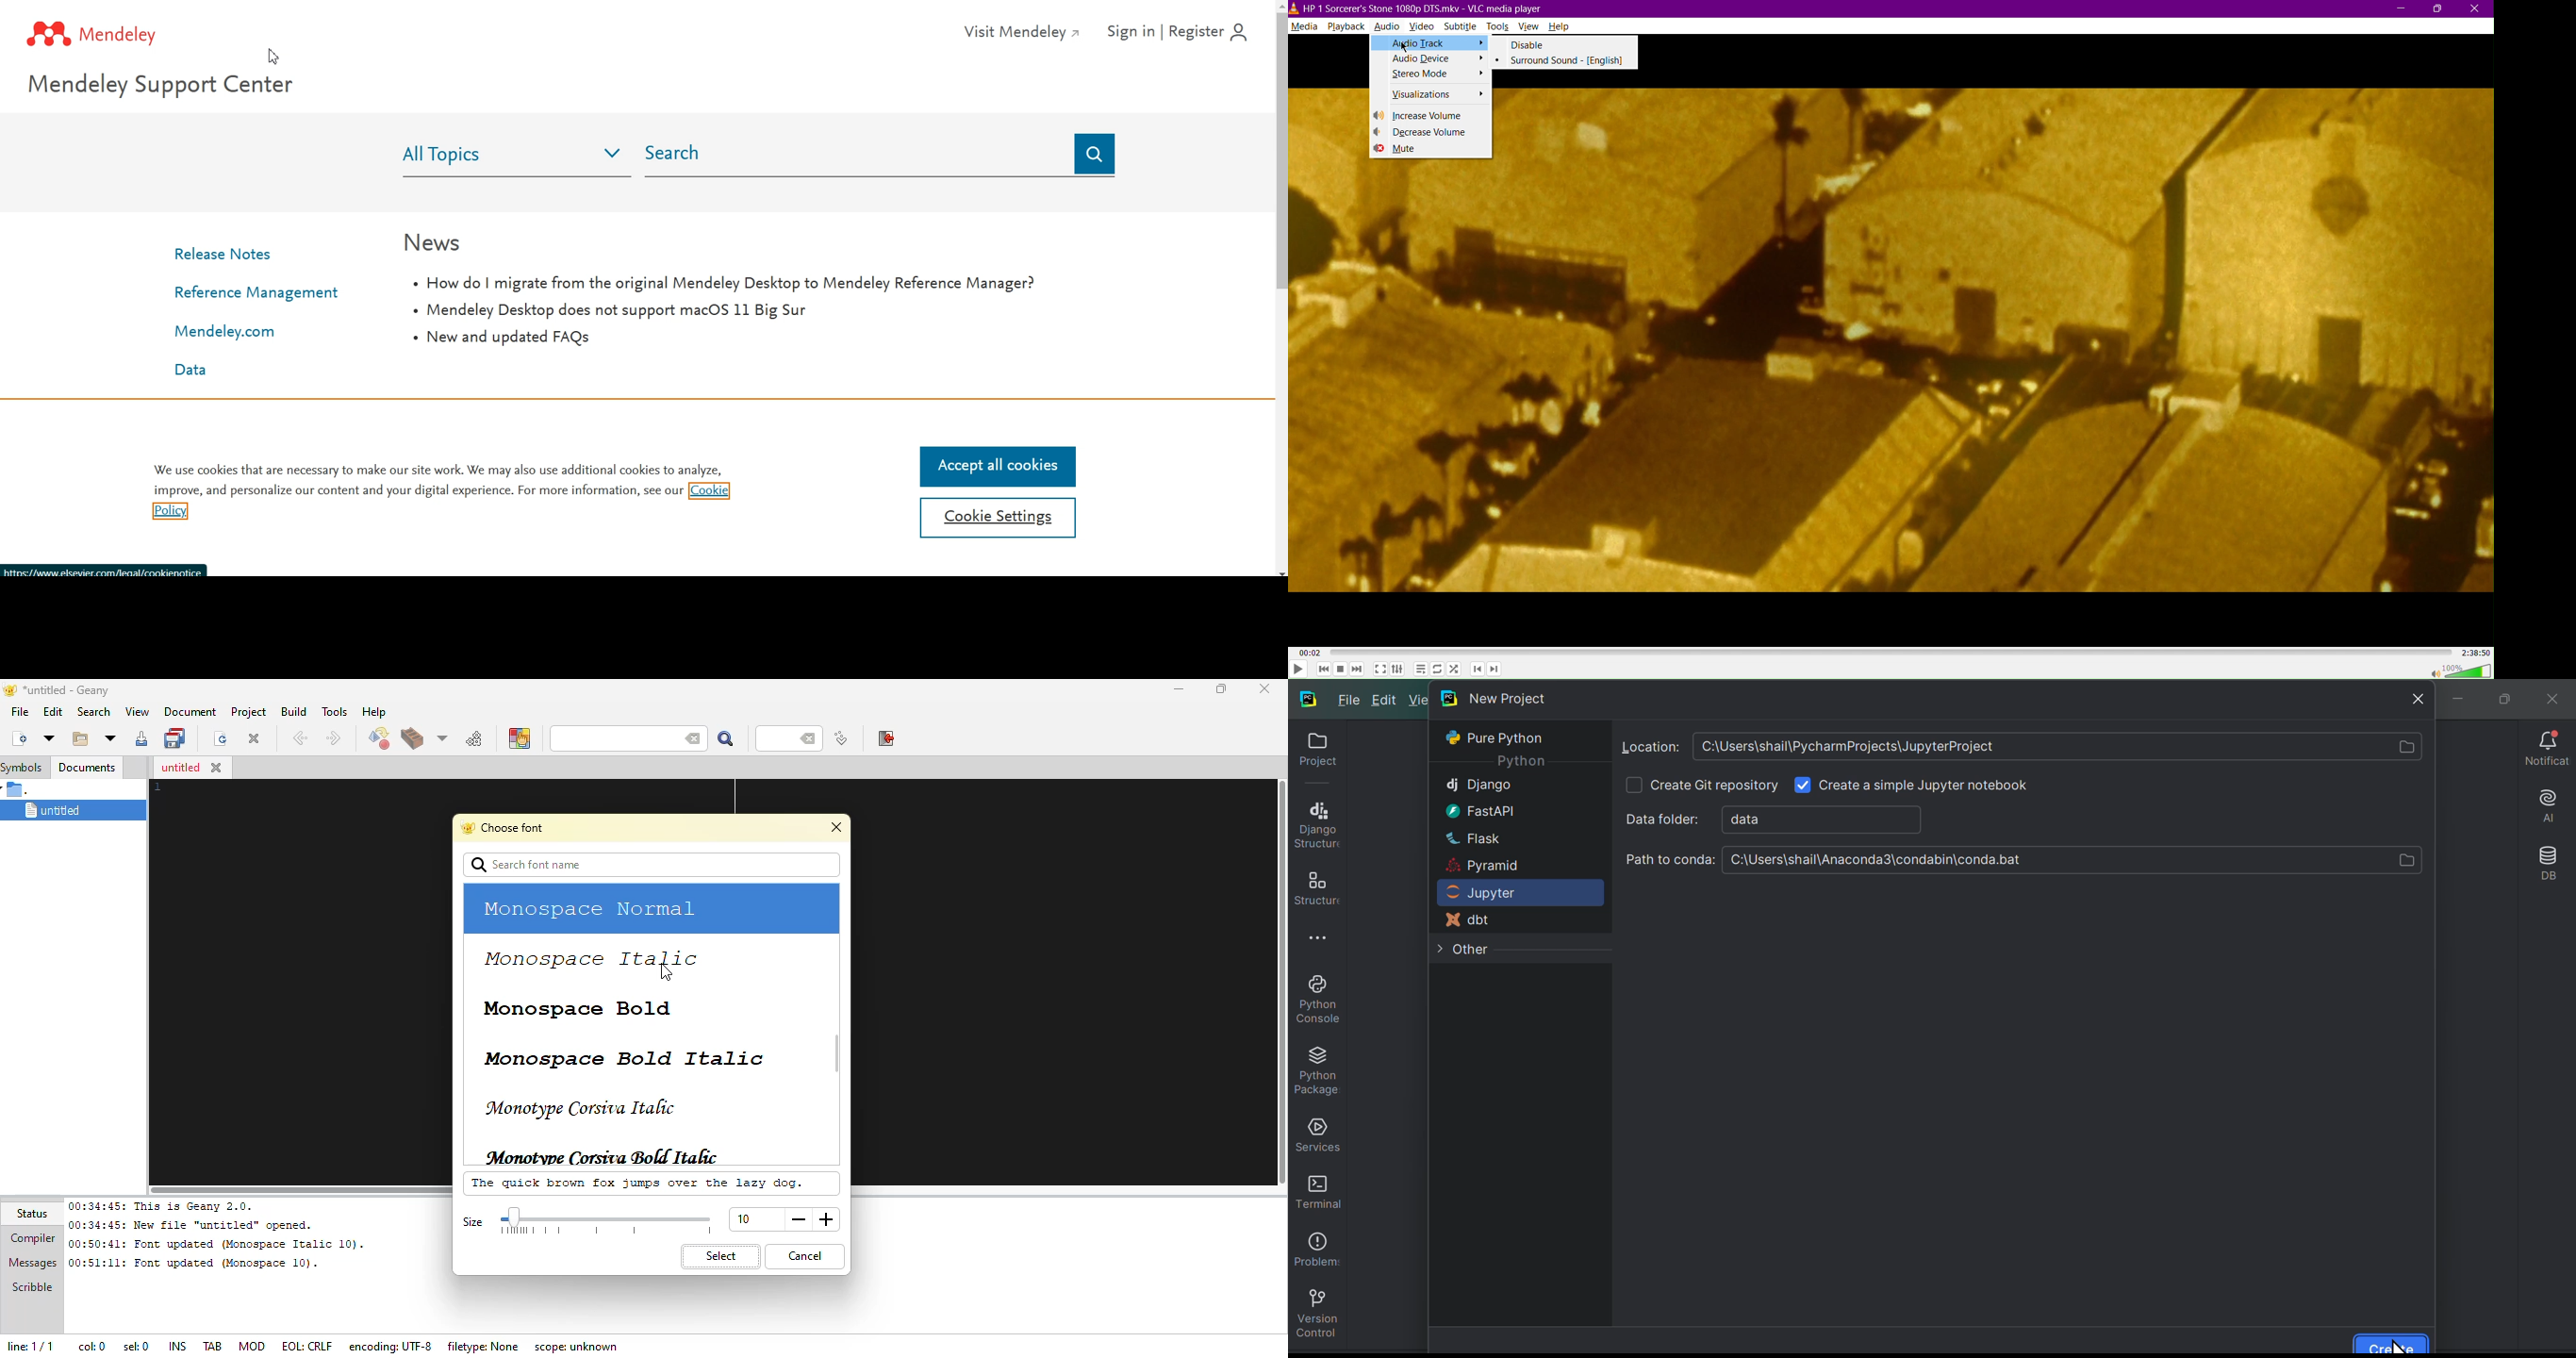 The image size is (2576, 1372). What do you see at coordinates (2545, 804) in the screenshot?
I see `AI assistant` at bounding box center [2545, 804].